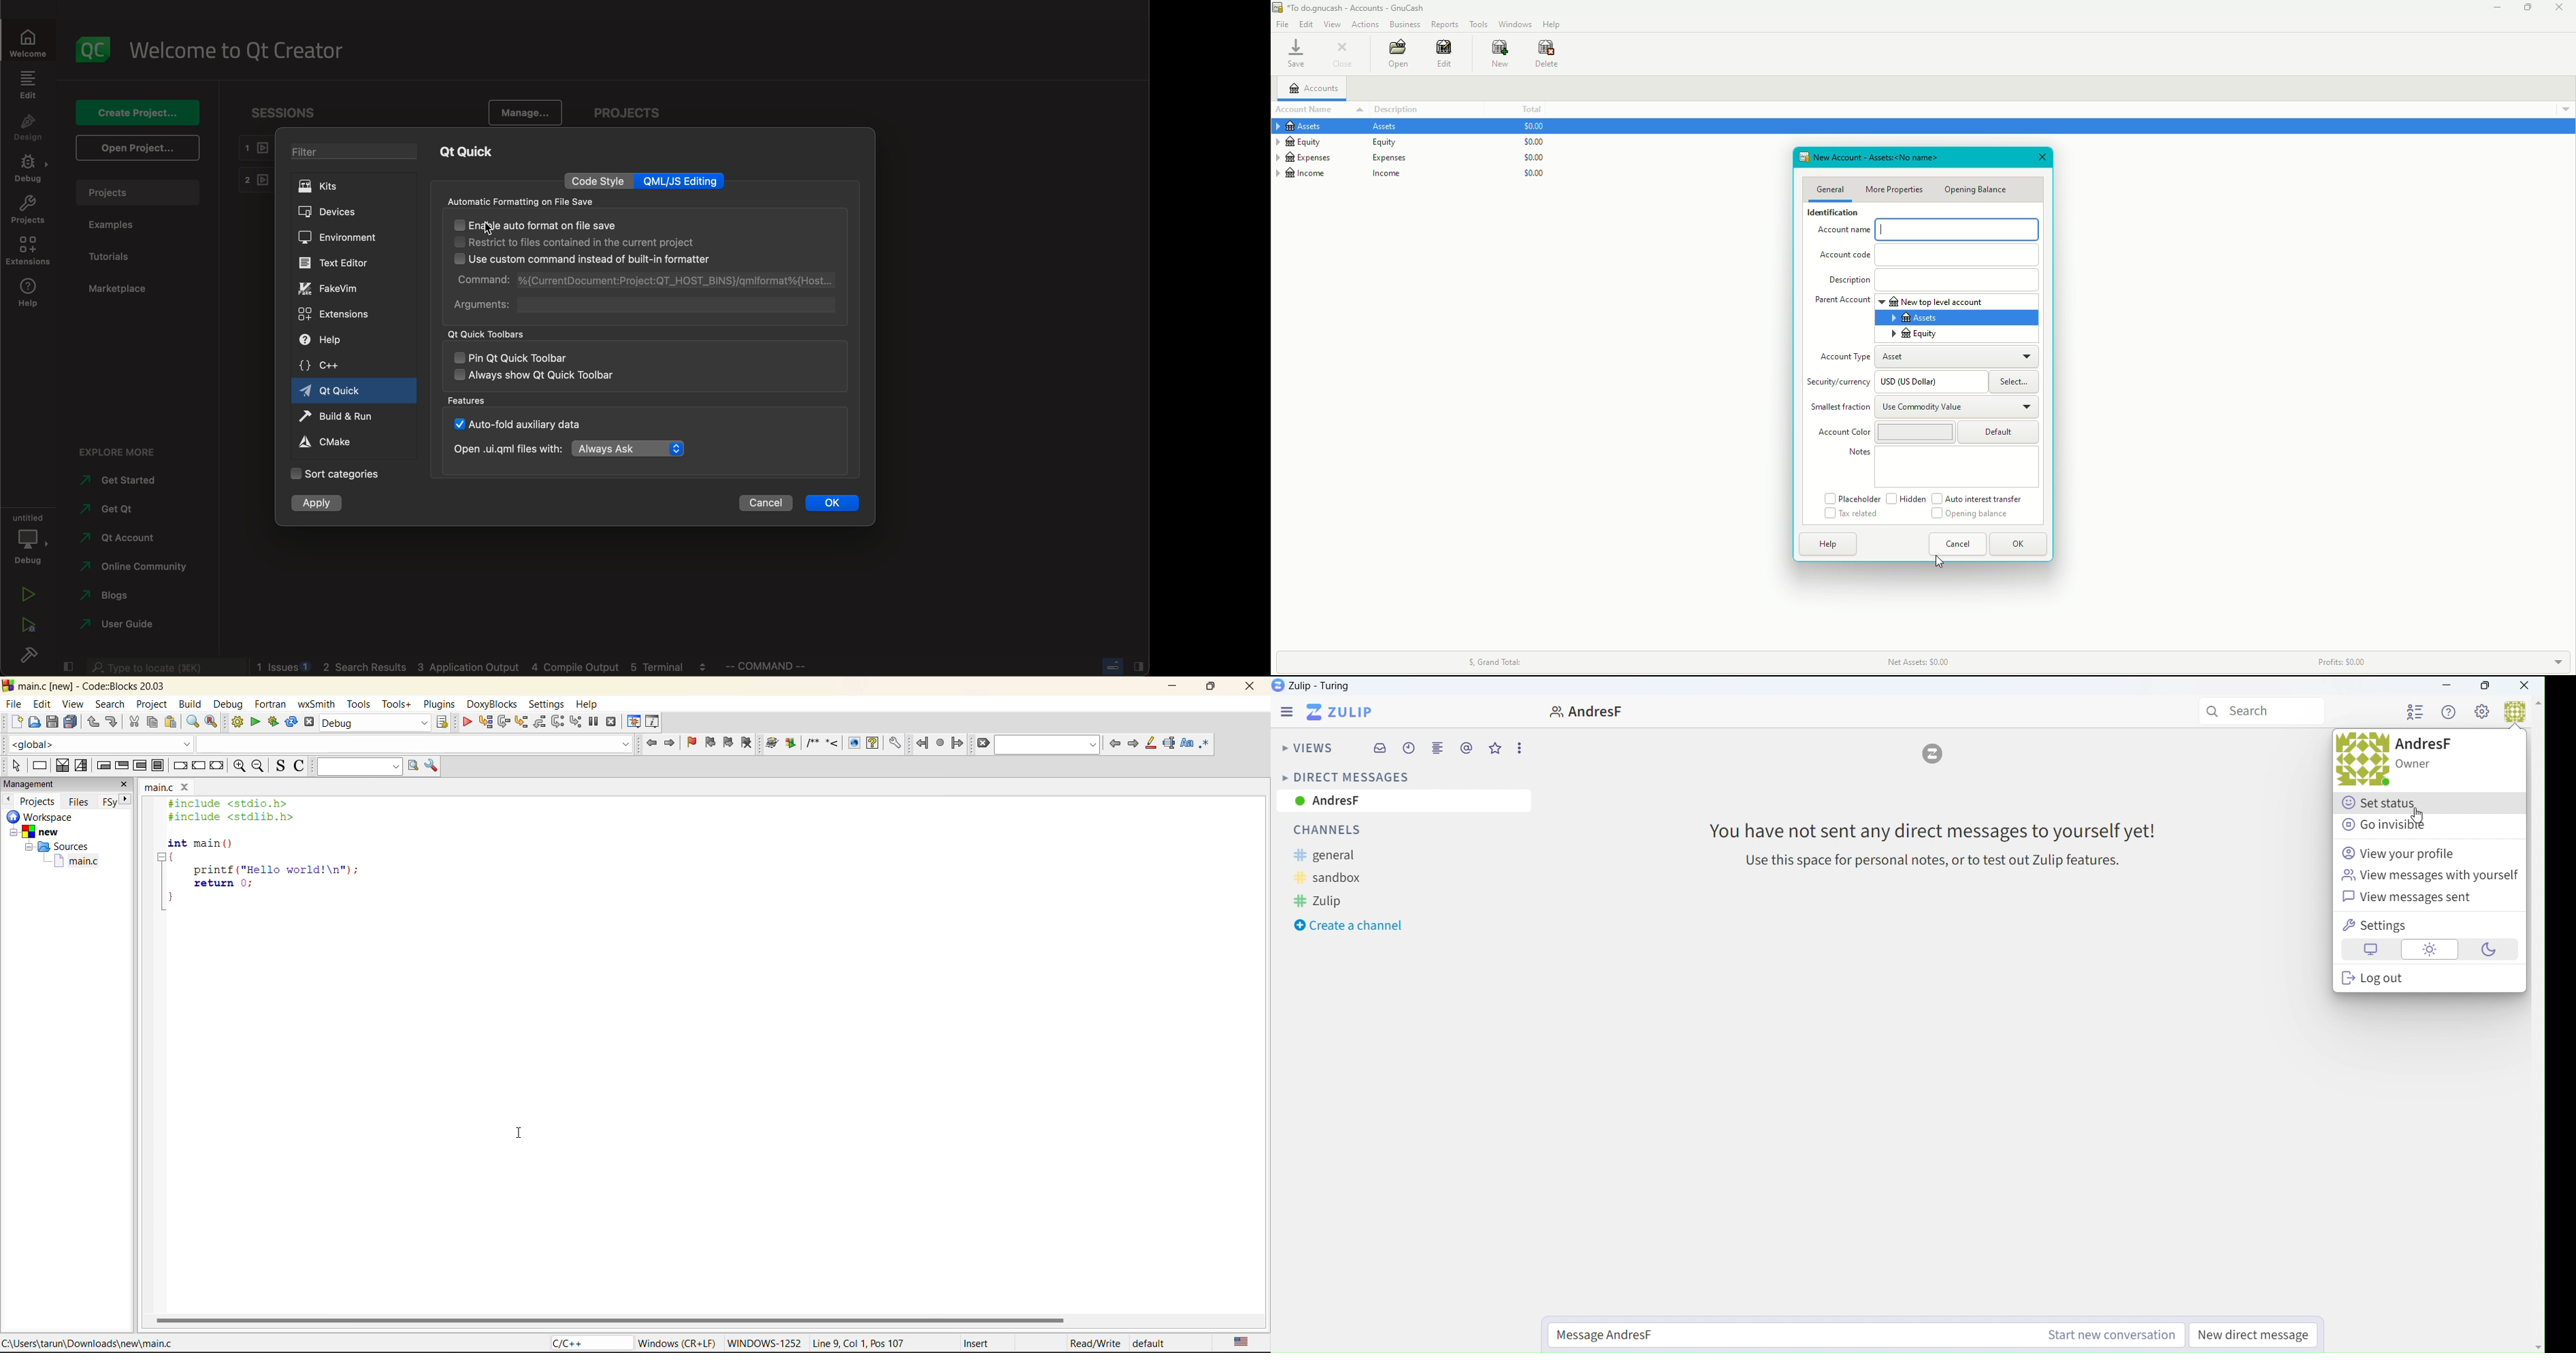 This screenshot has width=2576, height=1372. What do you see at coordinates (185, 786) in the screenshot?
I see `close` at bounding box center [185, 786].